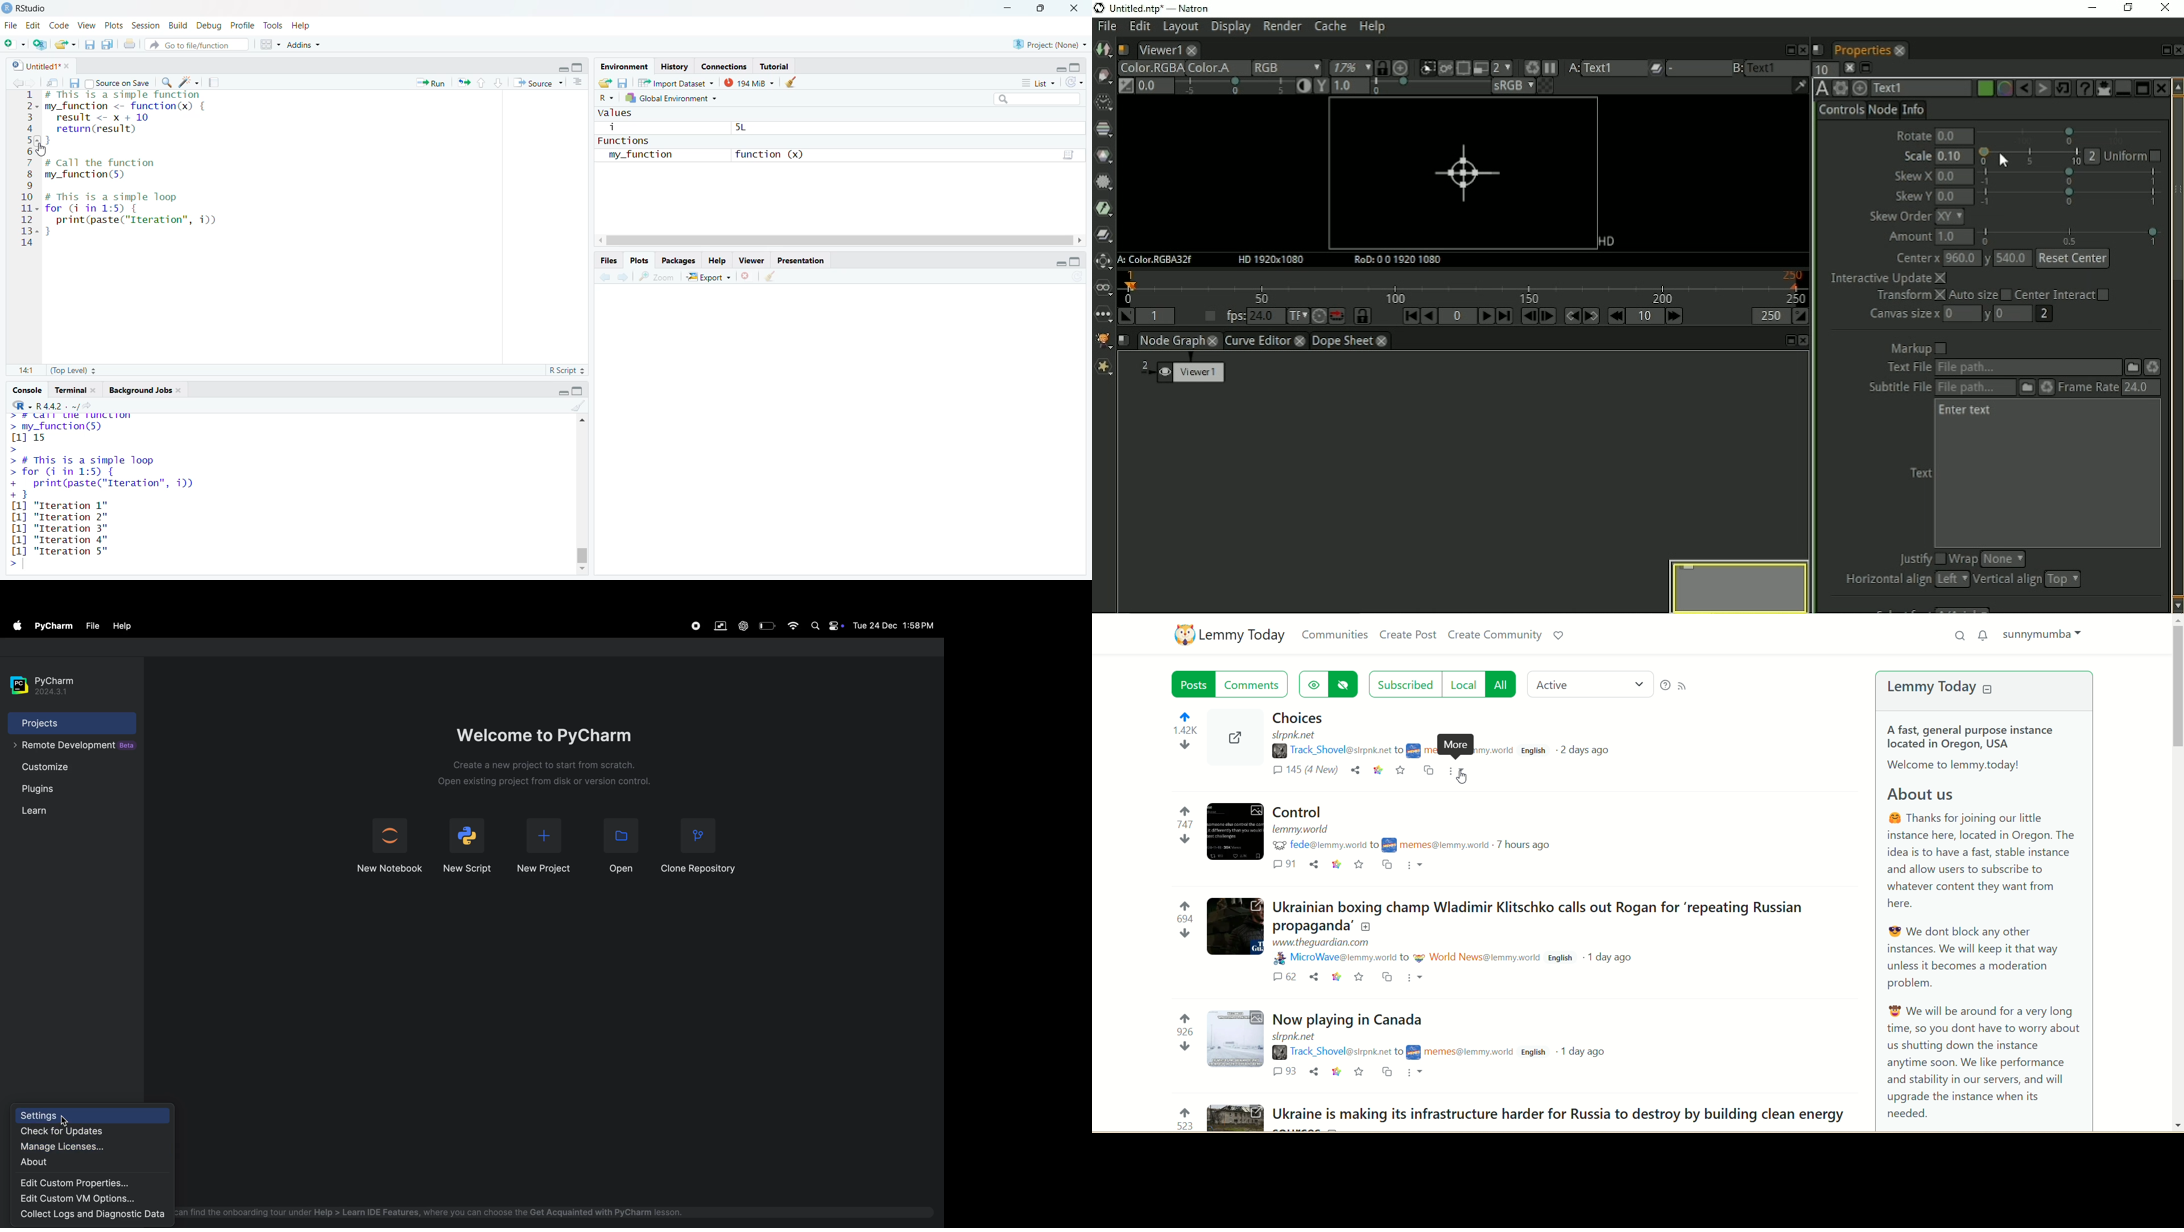 The height and width of the screenshot is (1232, 2184). Describe the element at coordinates (680, 260) in the screenshot. I see `packages` at that location.